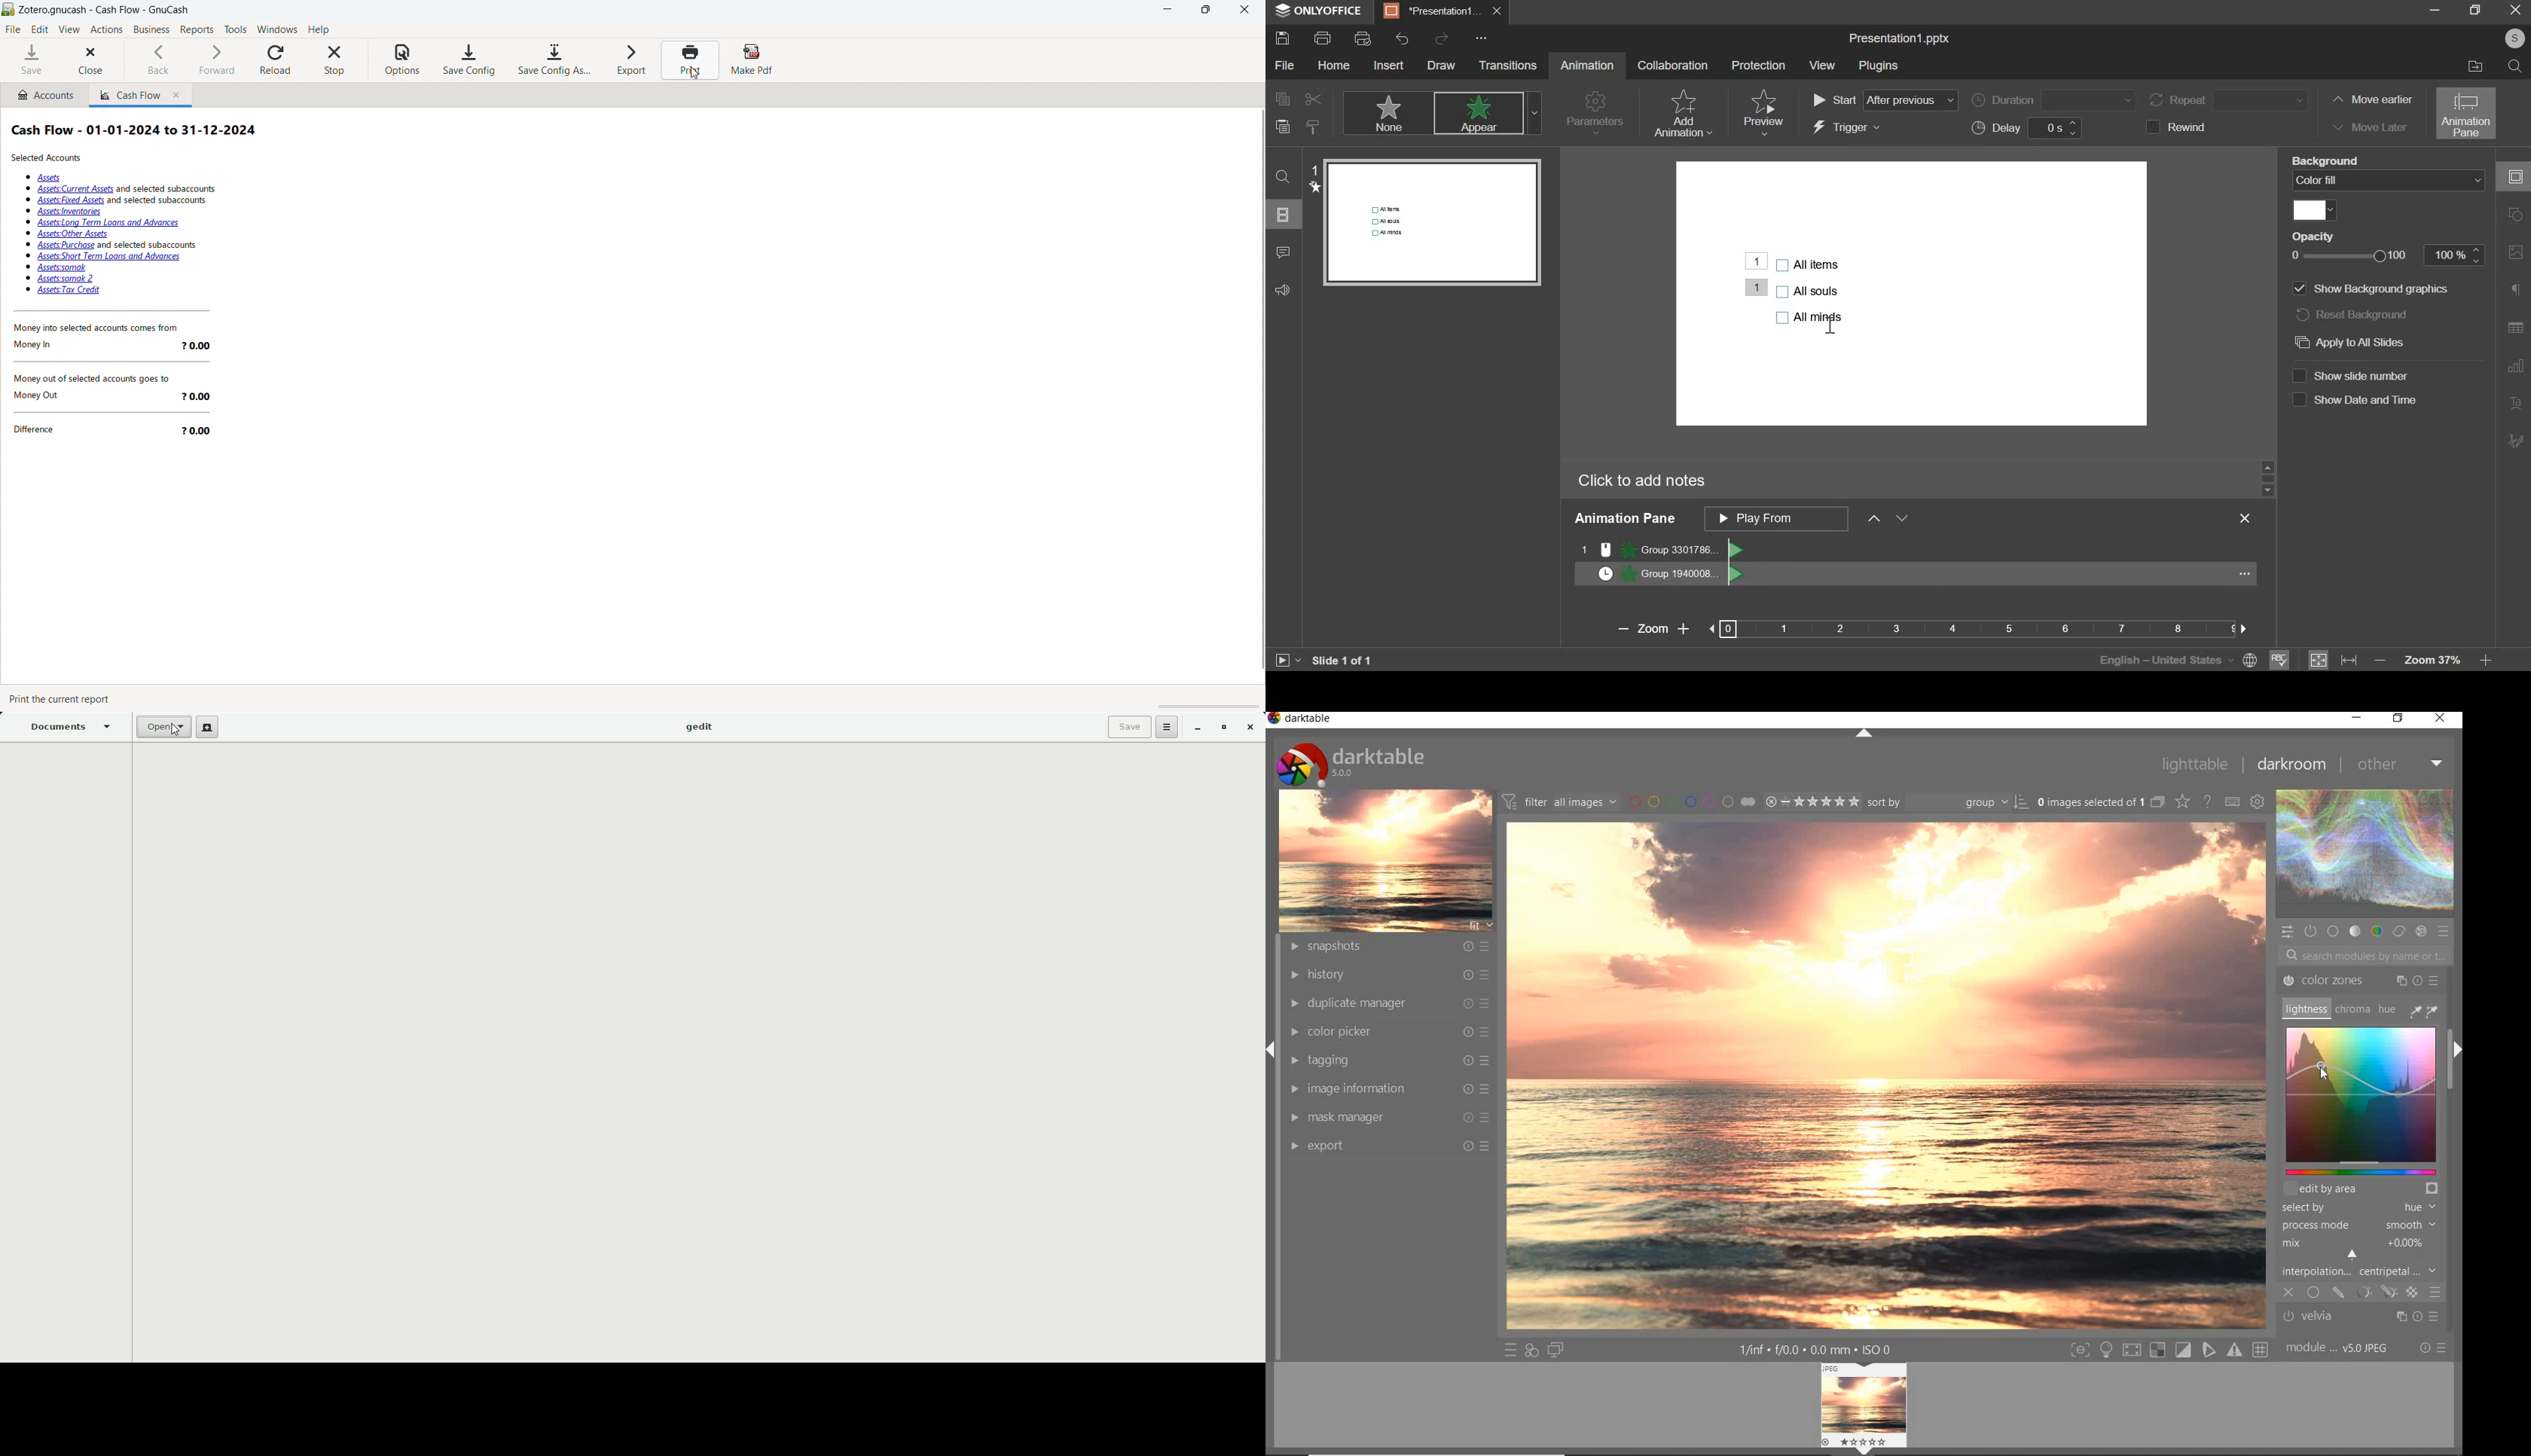 The height and width of the screenshot is (1456, 2548). Describe the element at coordinates (198, 30) in the screenshot. I see `reports` at that location.